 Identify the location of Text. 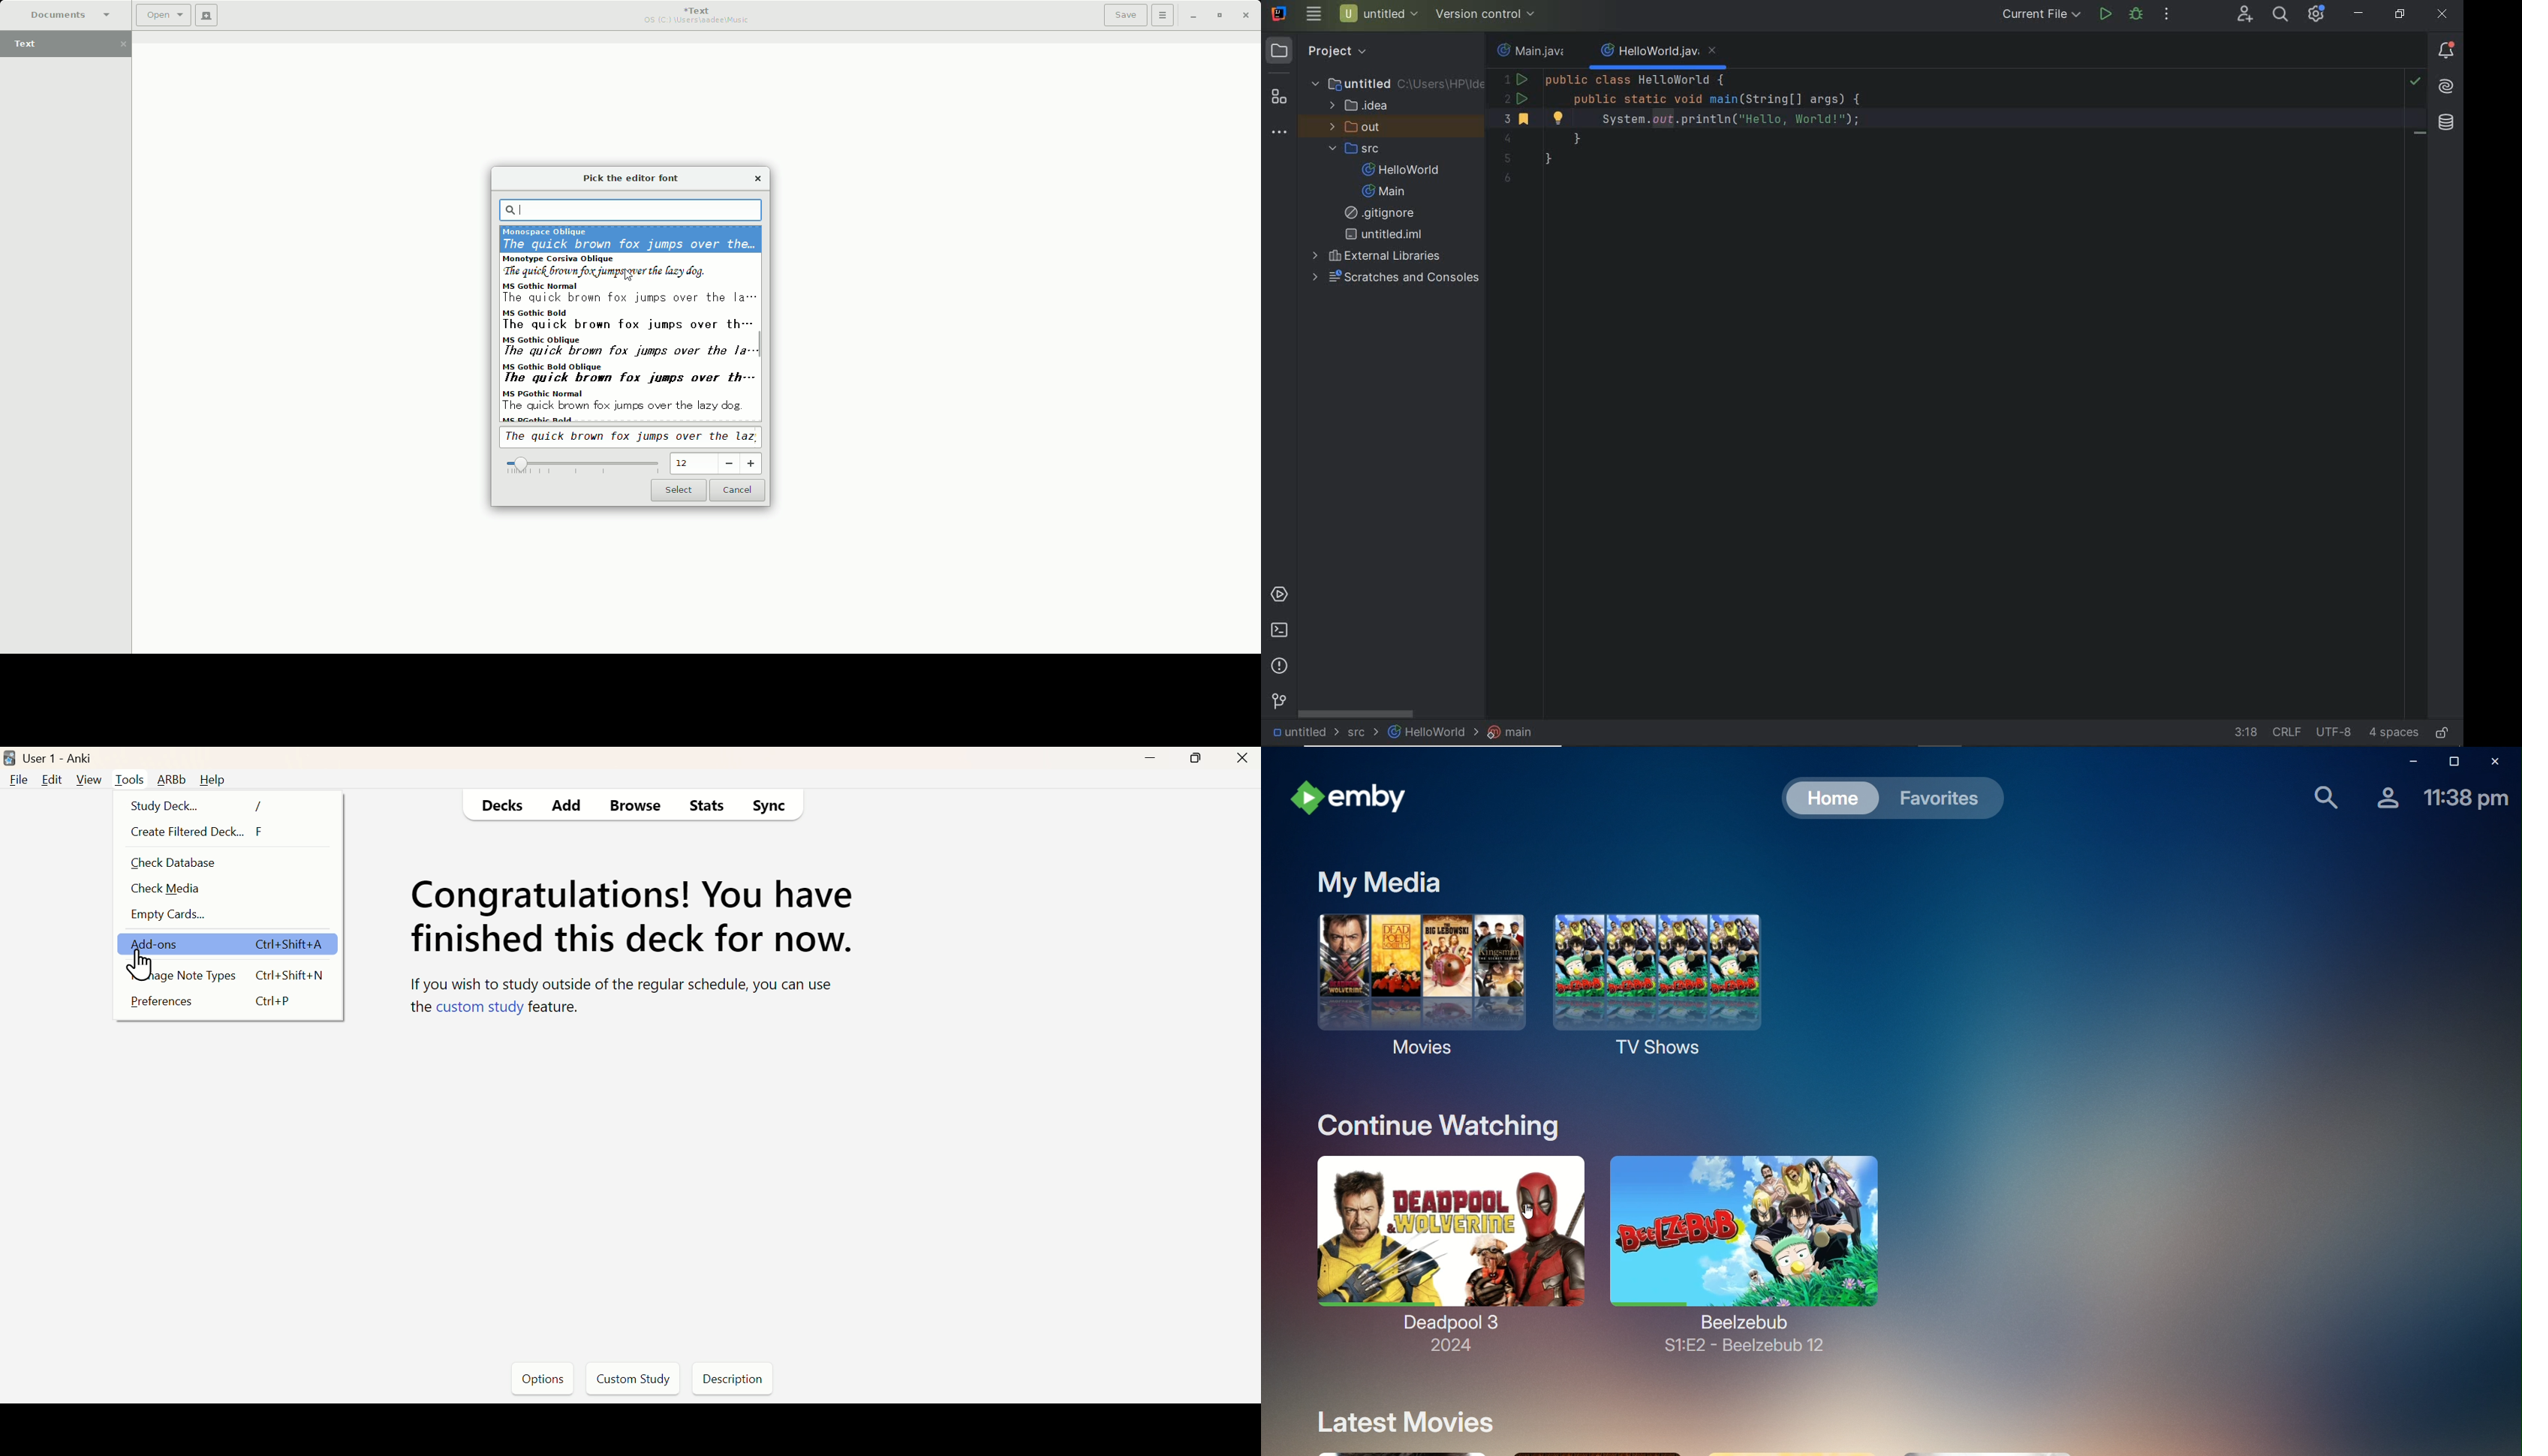
(71, 45).